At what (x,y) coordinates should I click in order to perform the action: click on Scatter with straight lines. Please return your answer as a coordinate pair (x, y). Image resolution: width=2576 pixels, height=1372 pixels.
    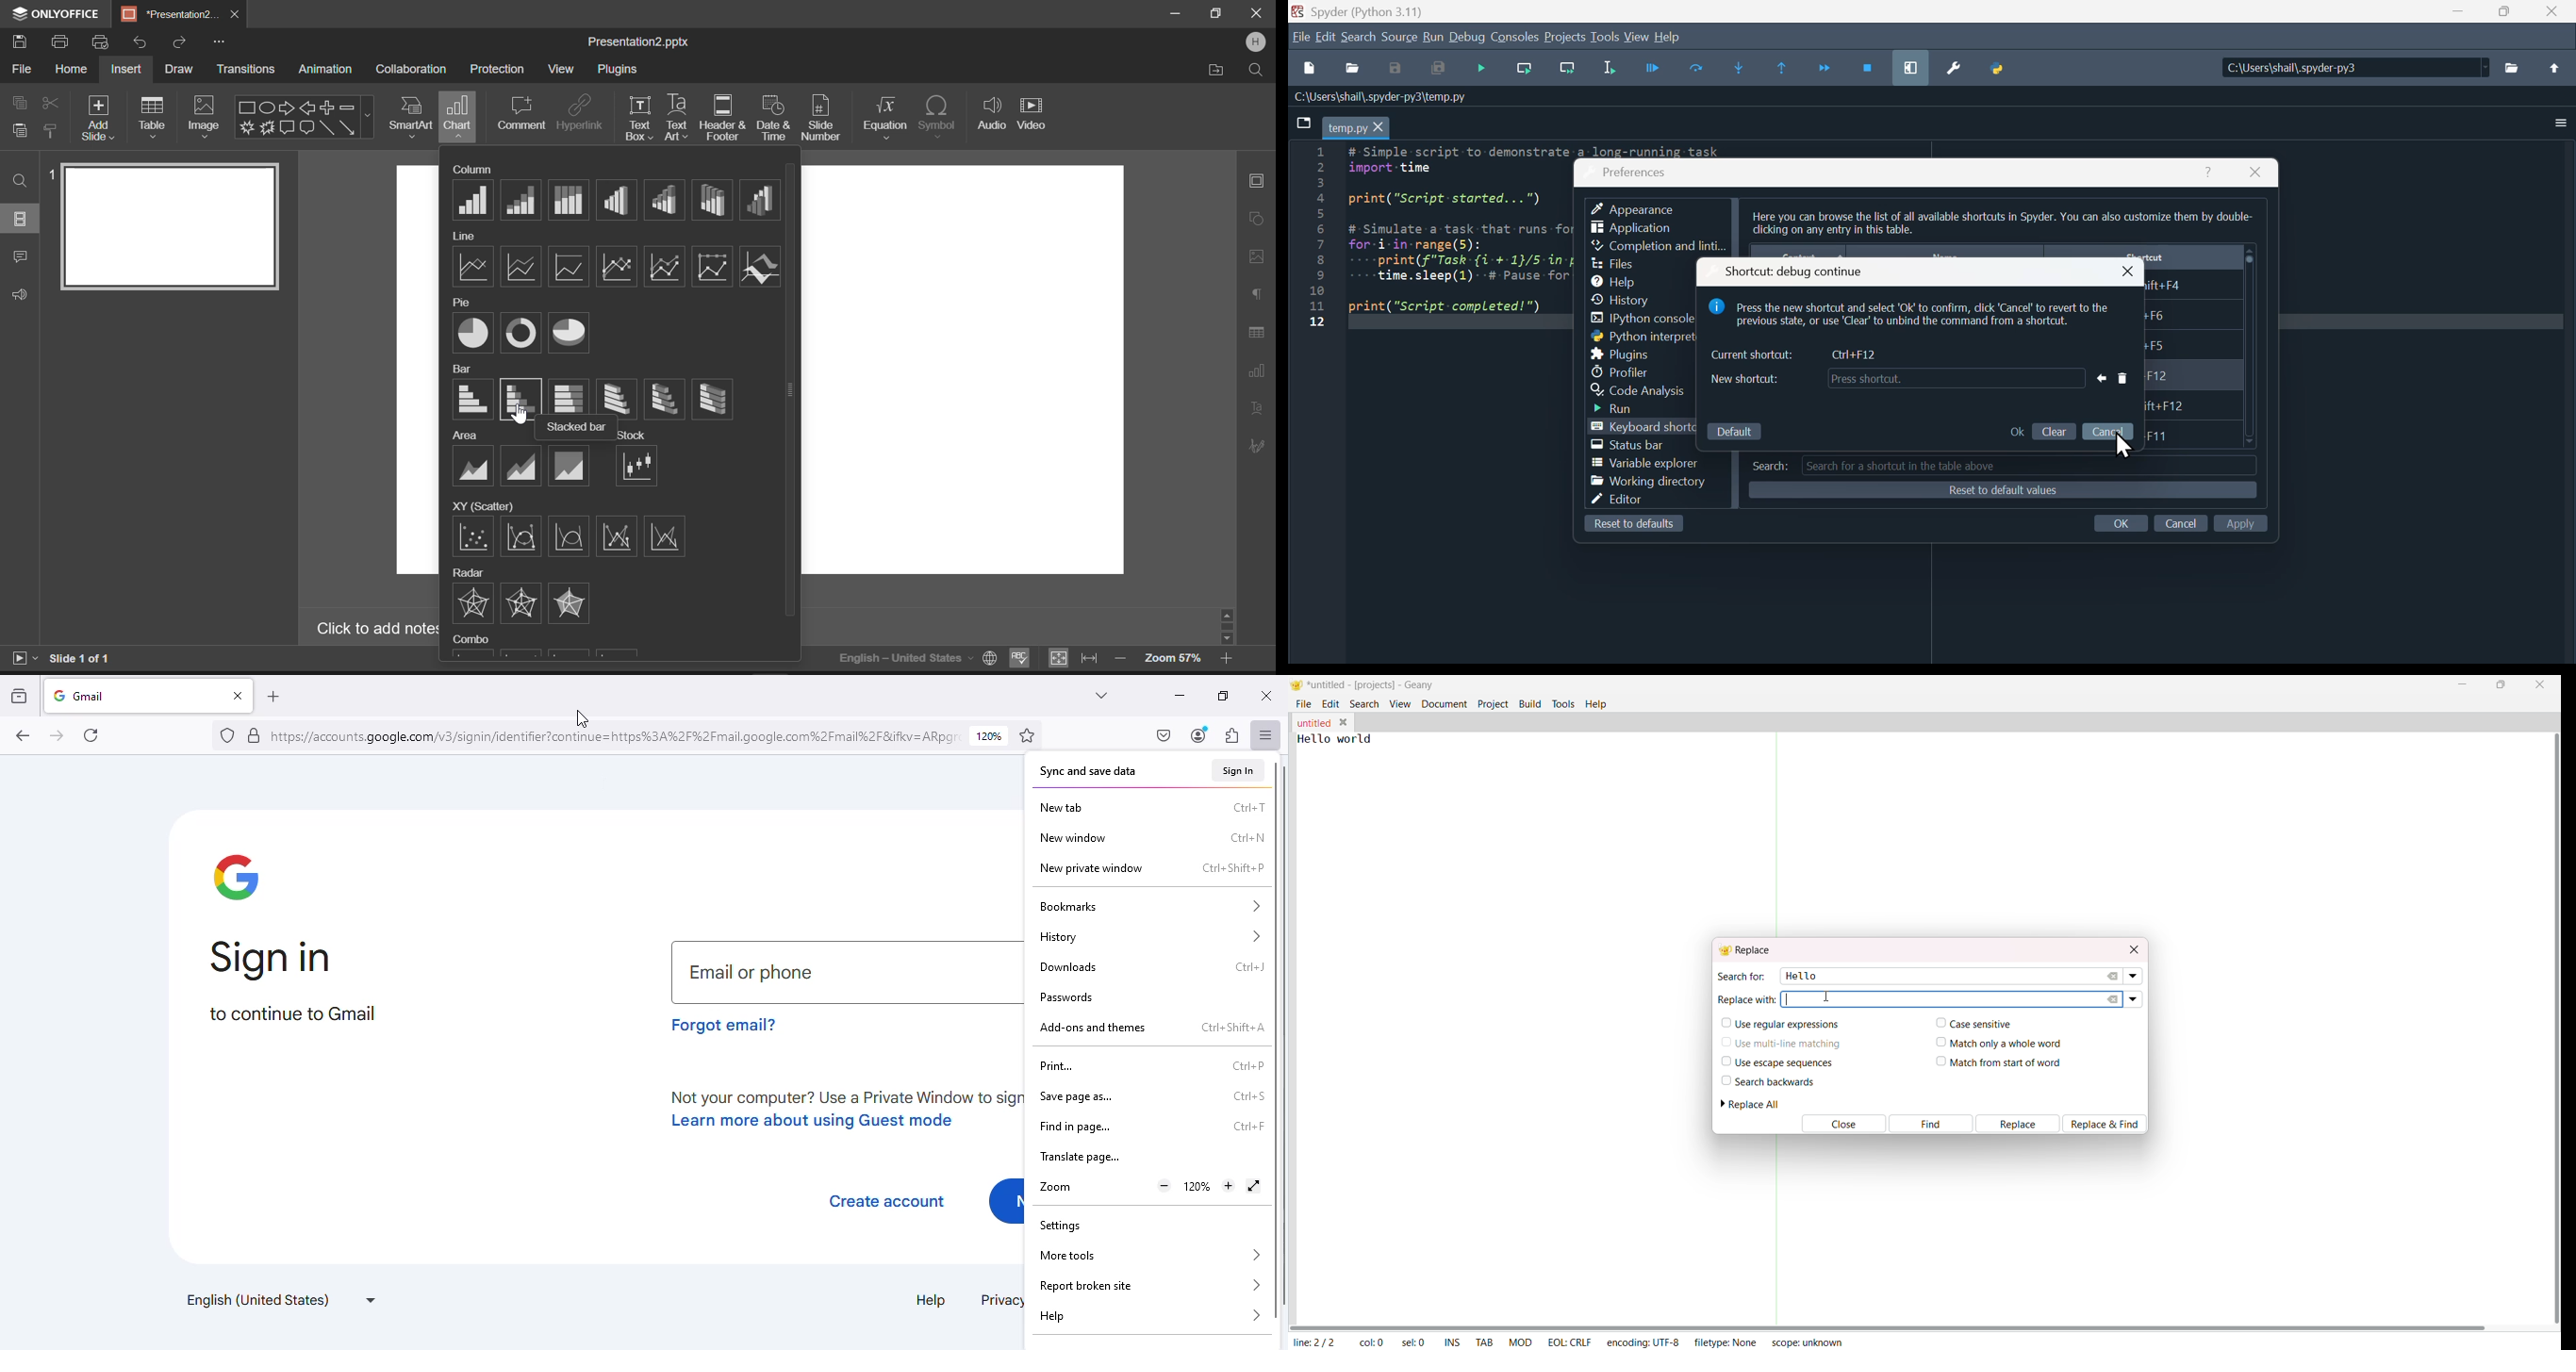
    Looking at the image, I should click on (663, 537).